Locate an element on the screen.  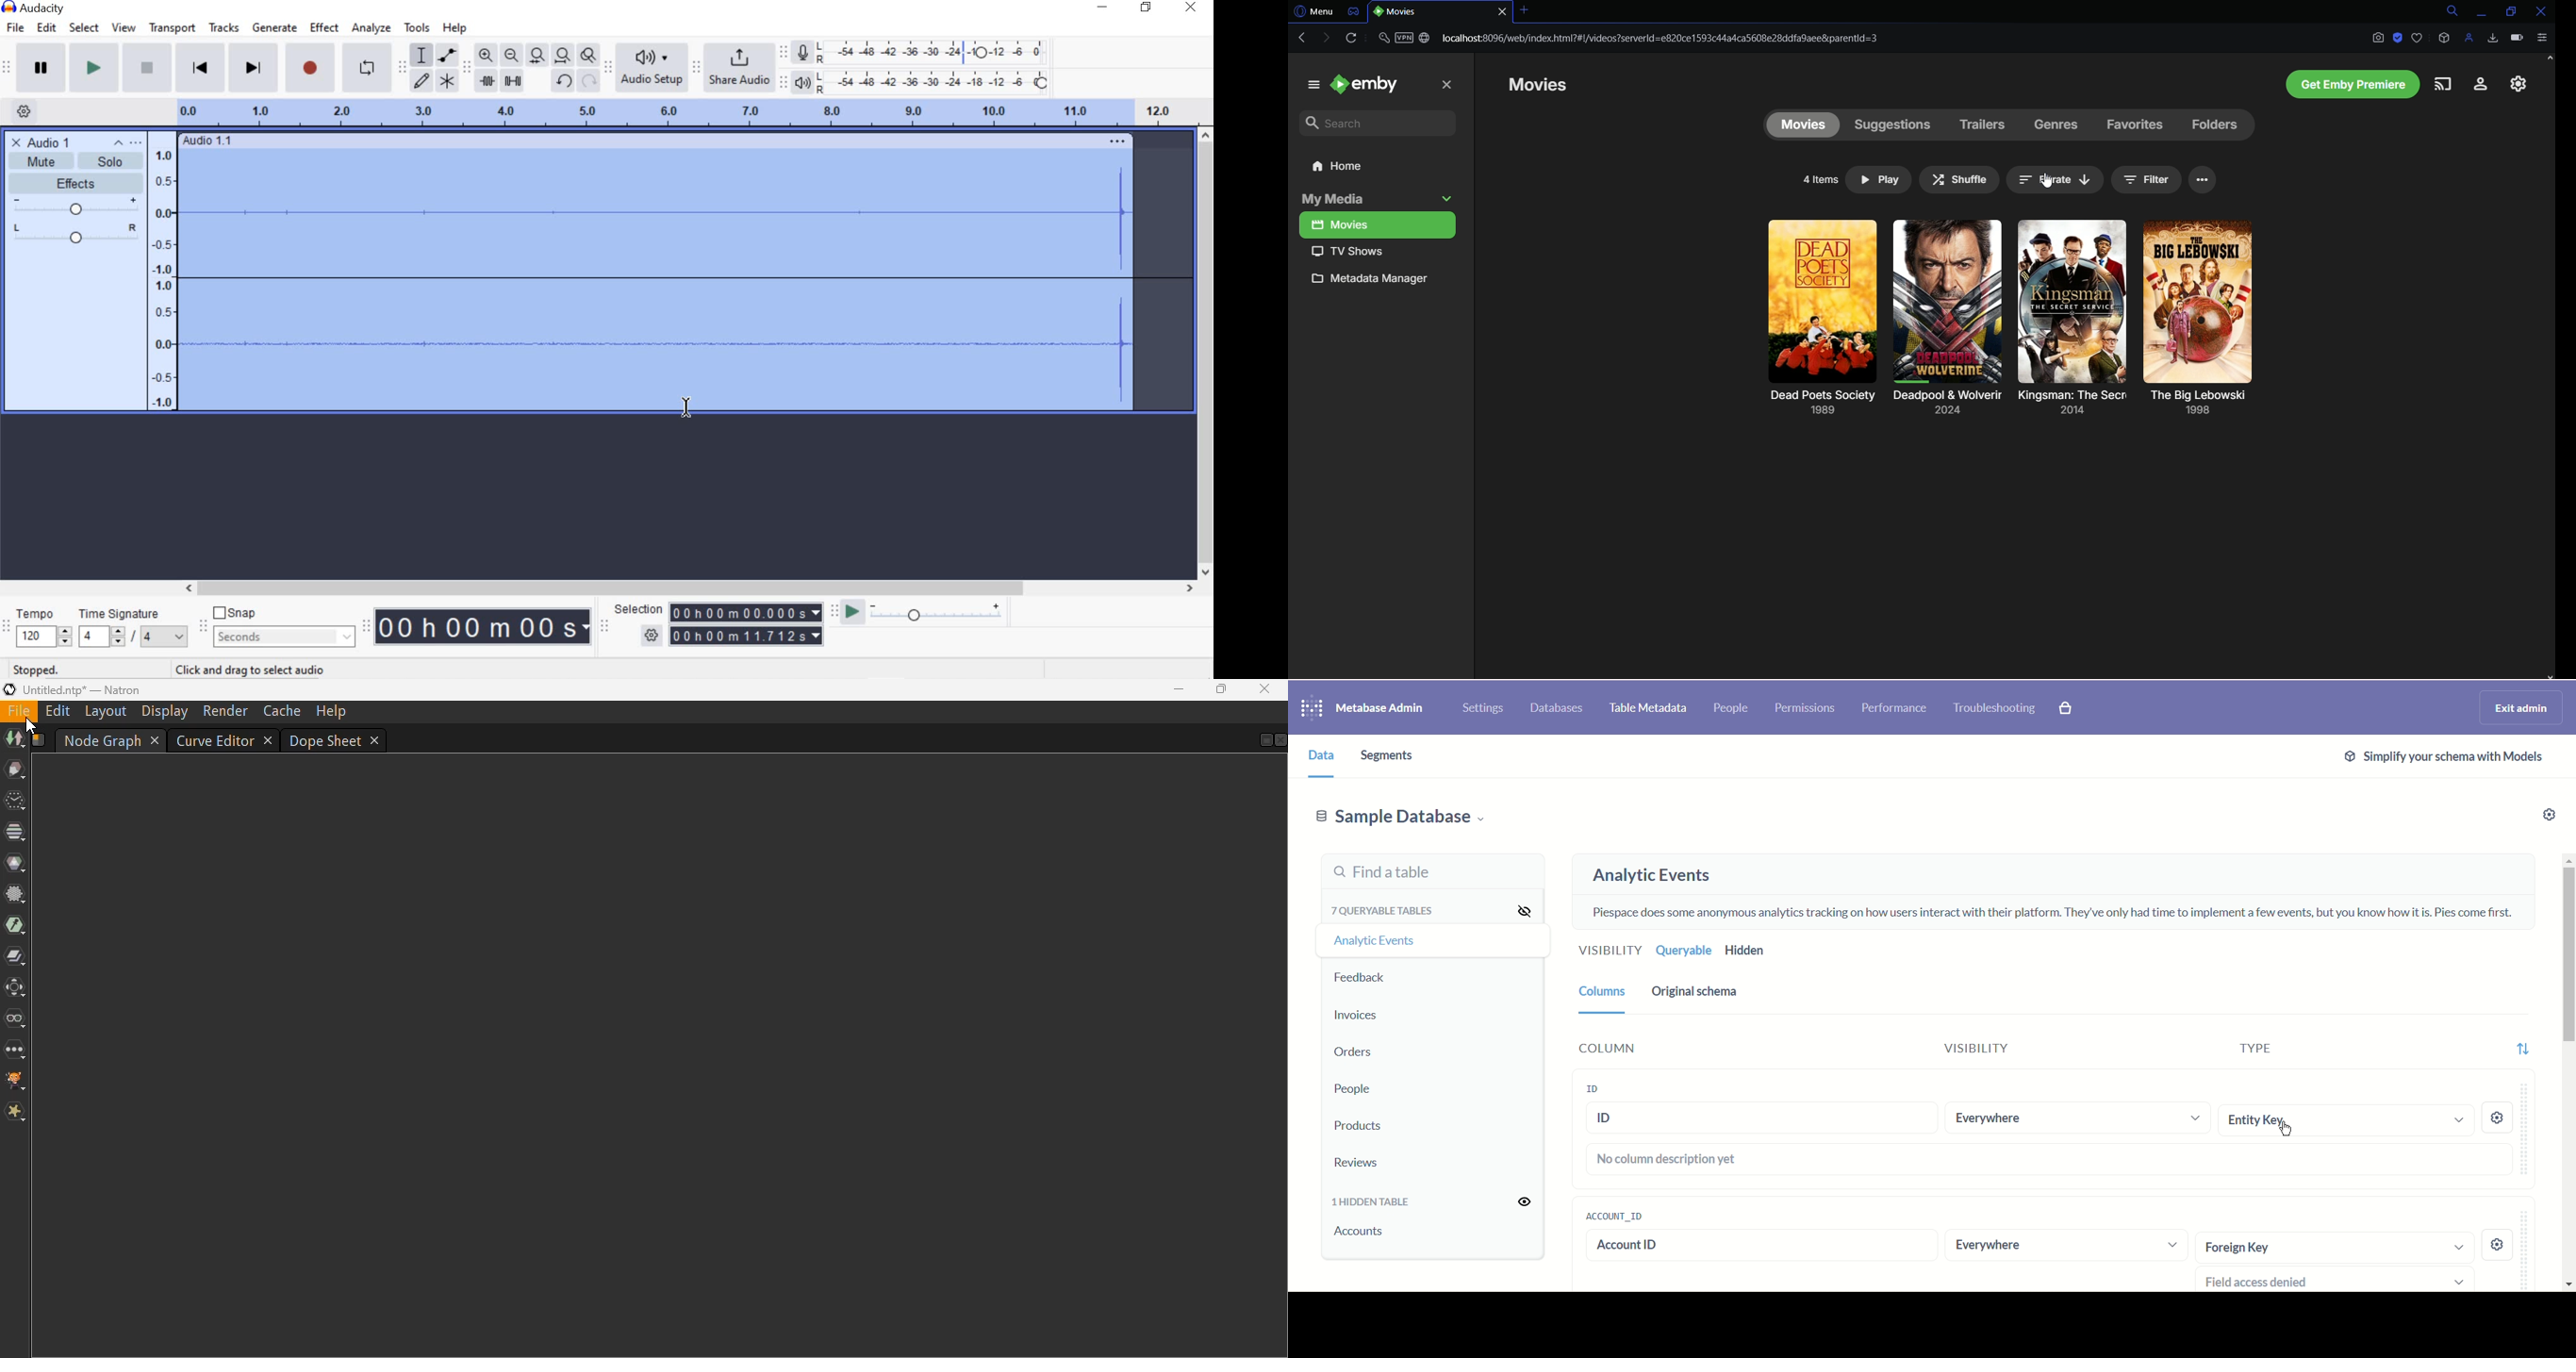
Stop is located at coordinates (145, 69).